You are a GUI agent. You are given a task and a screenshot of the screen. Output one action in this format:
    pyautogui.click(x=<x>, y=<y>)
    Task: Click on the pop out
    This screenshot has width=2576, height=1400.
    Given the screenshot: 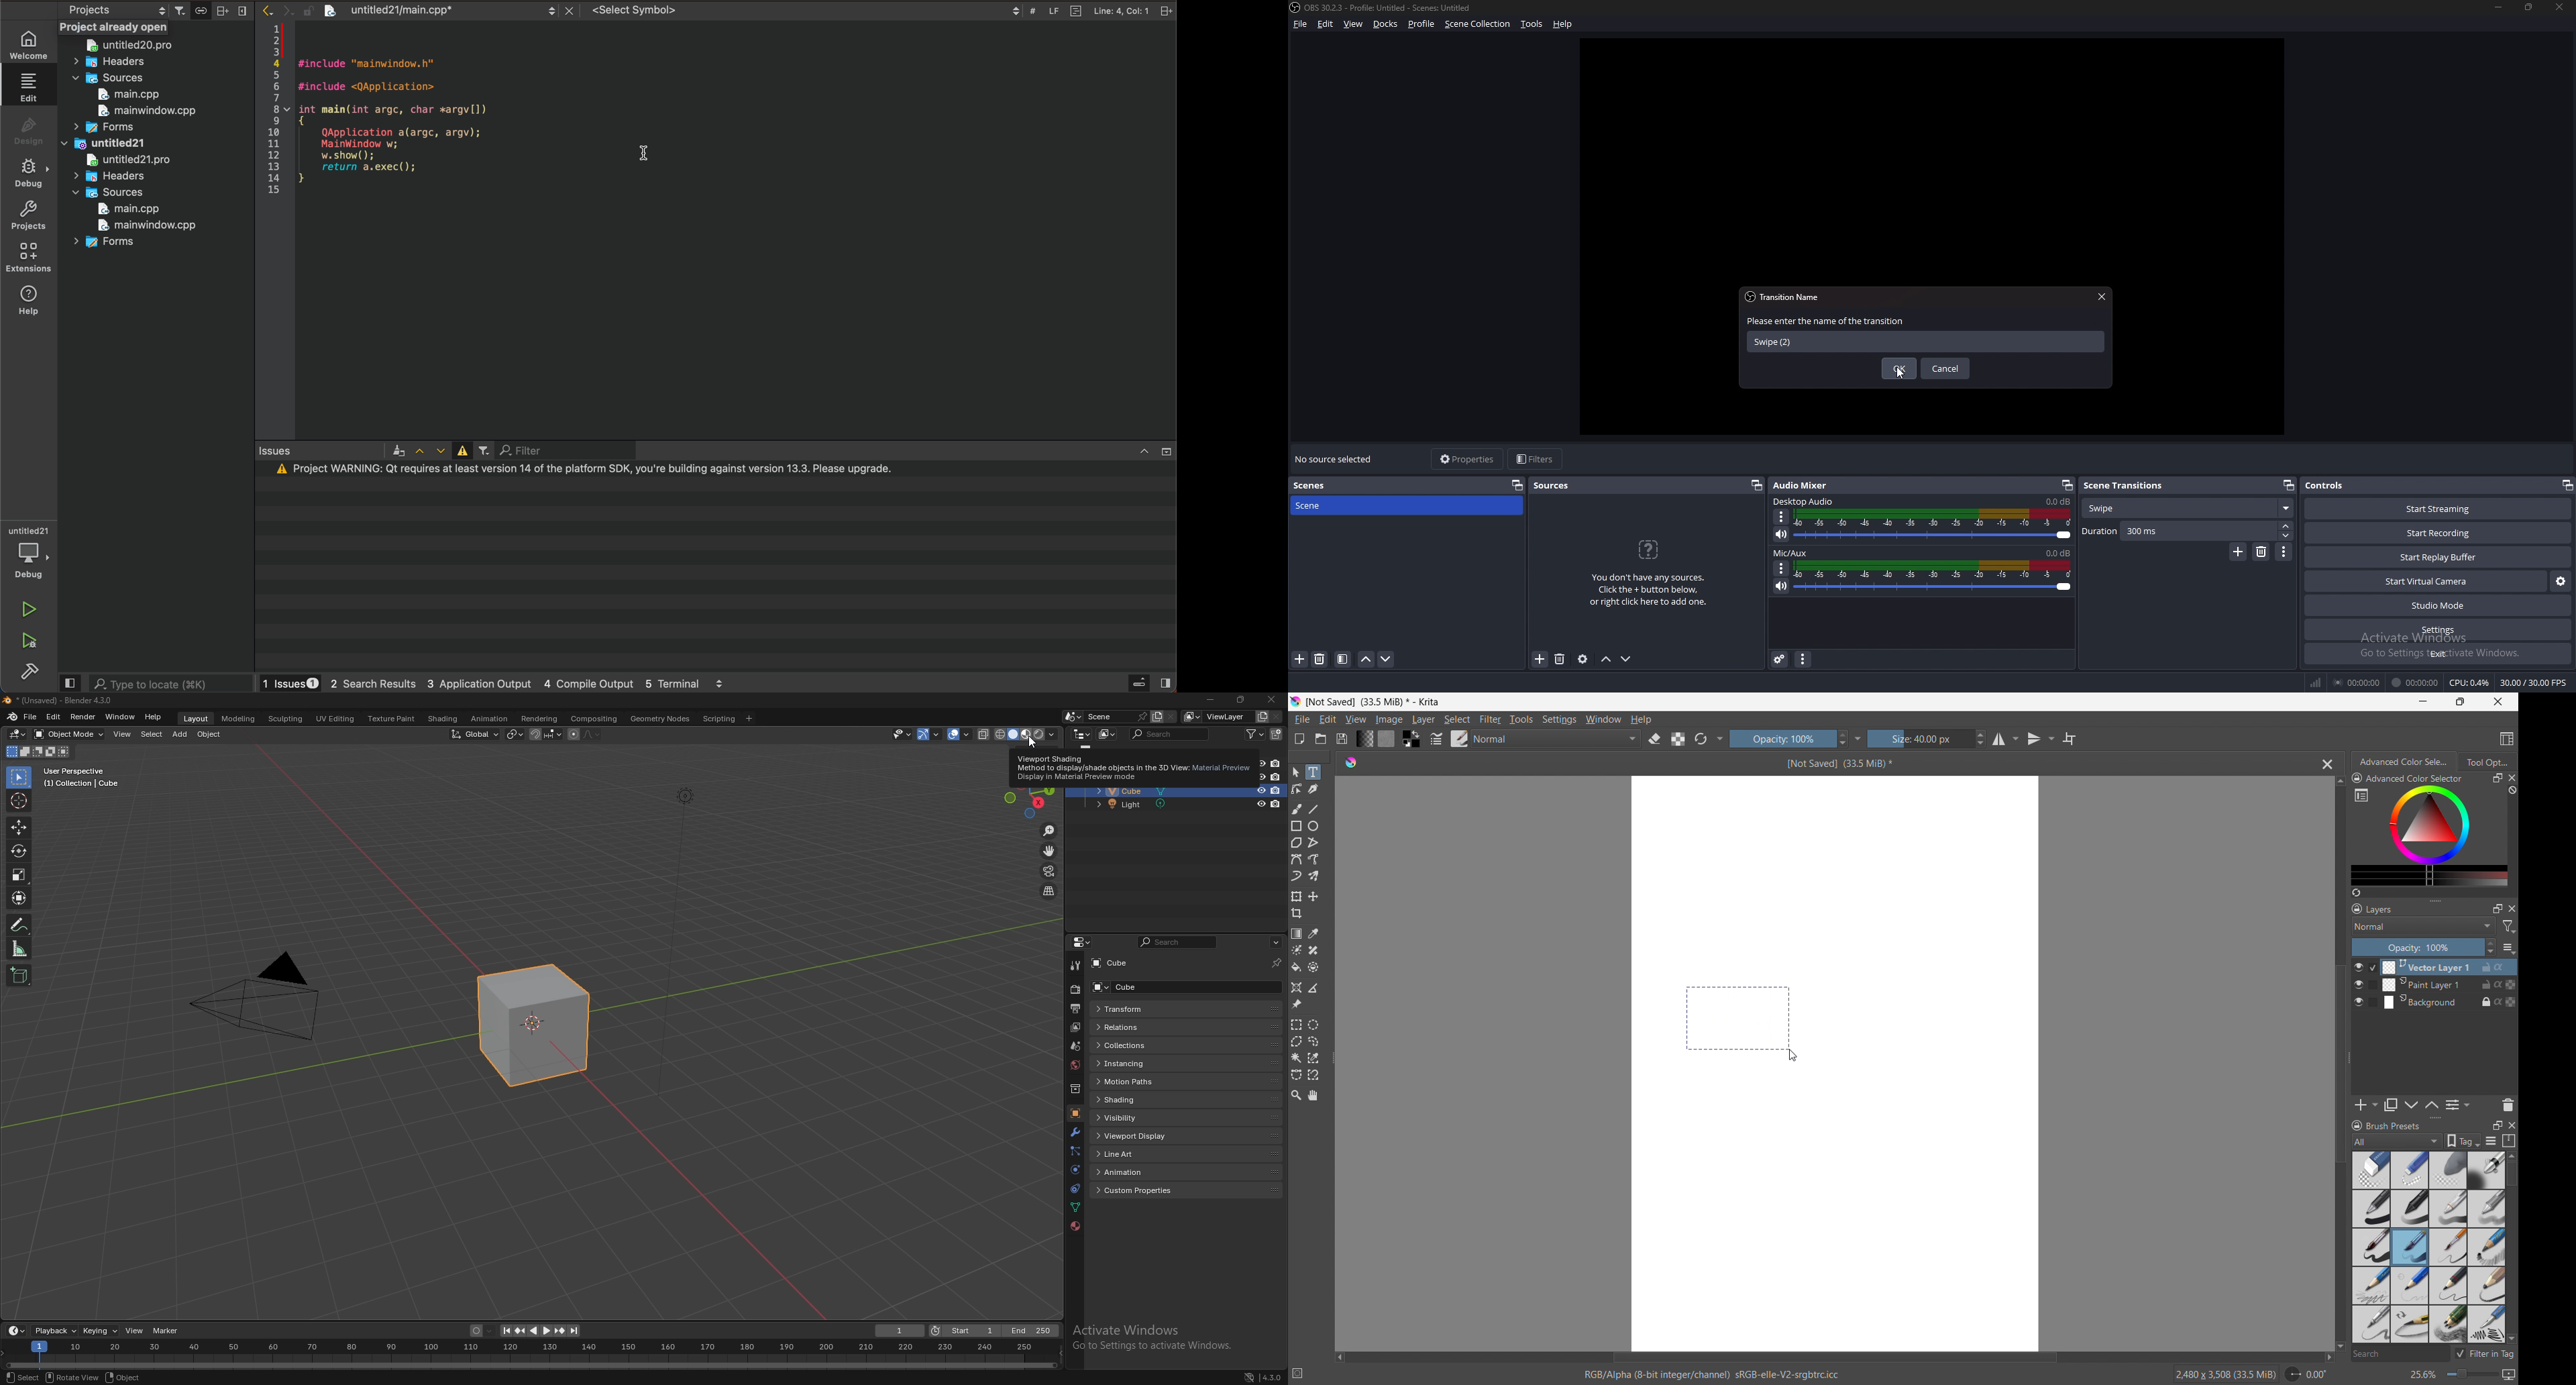 What is the action you would take?
    pyautogui.click(x=1517, y=485)
    